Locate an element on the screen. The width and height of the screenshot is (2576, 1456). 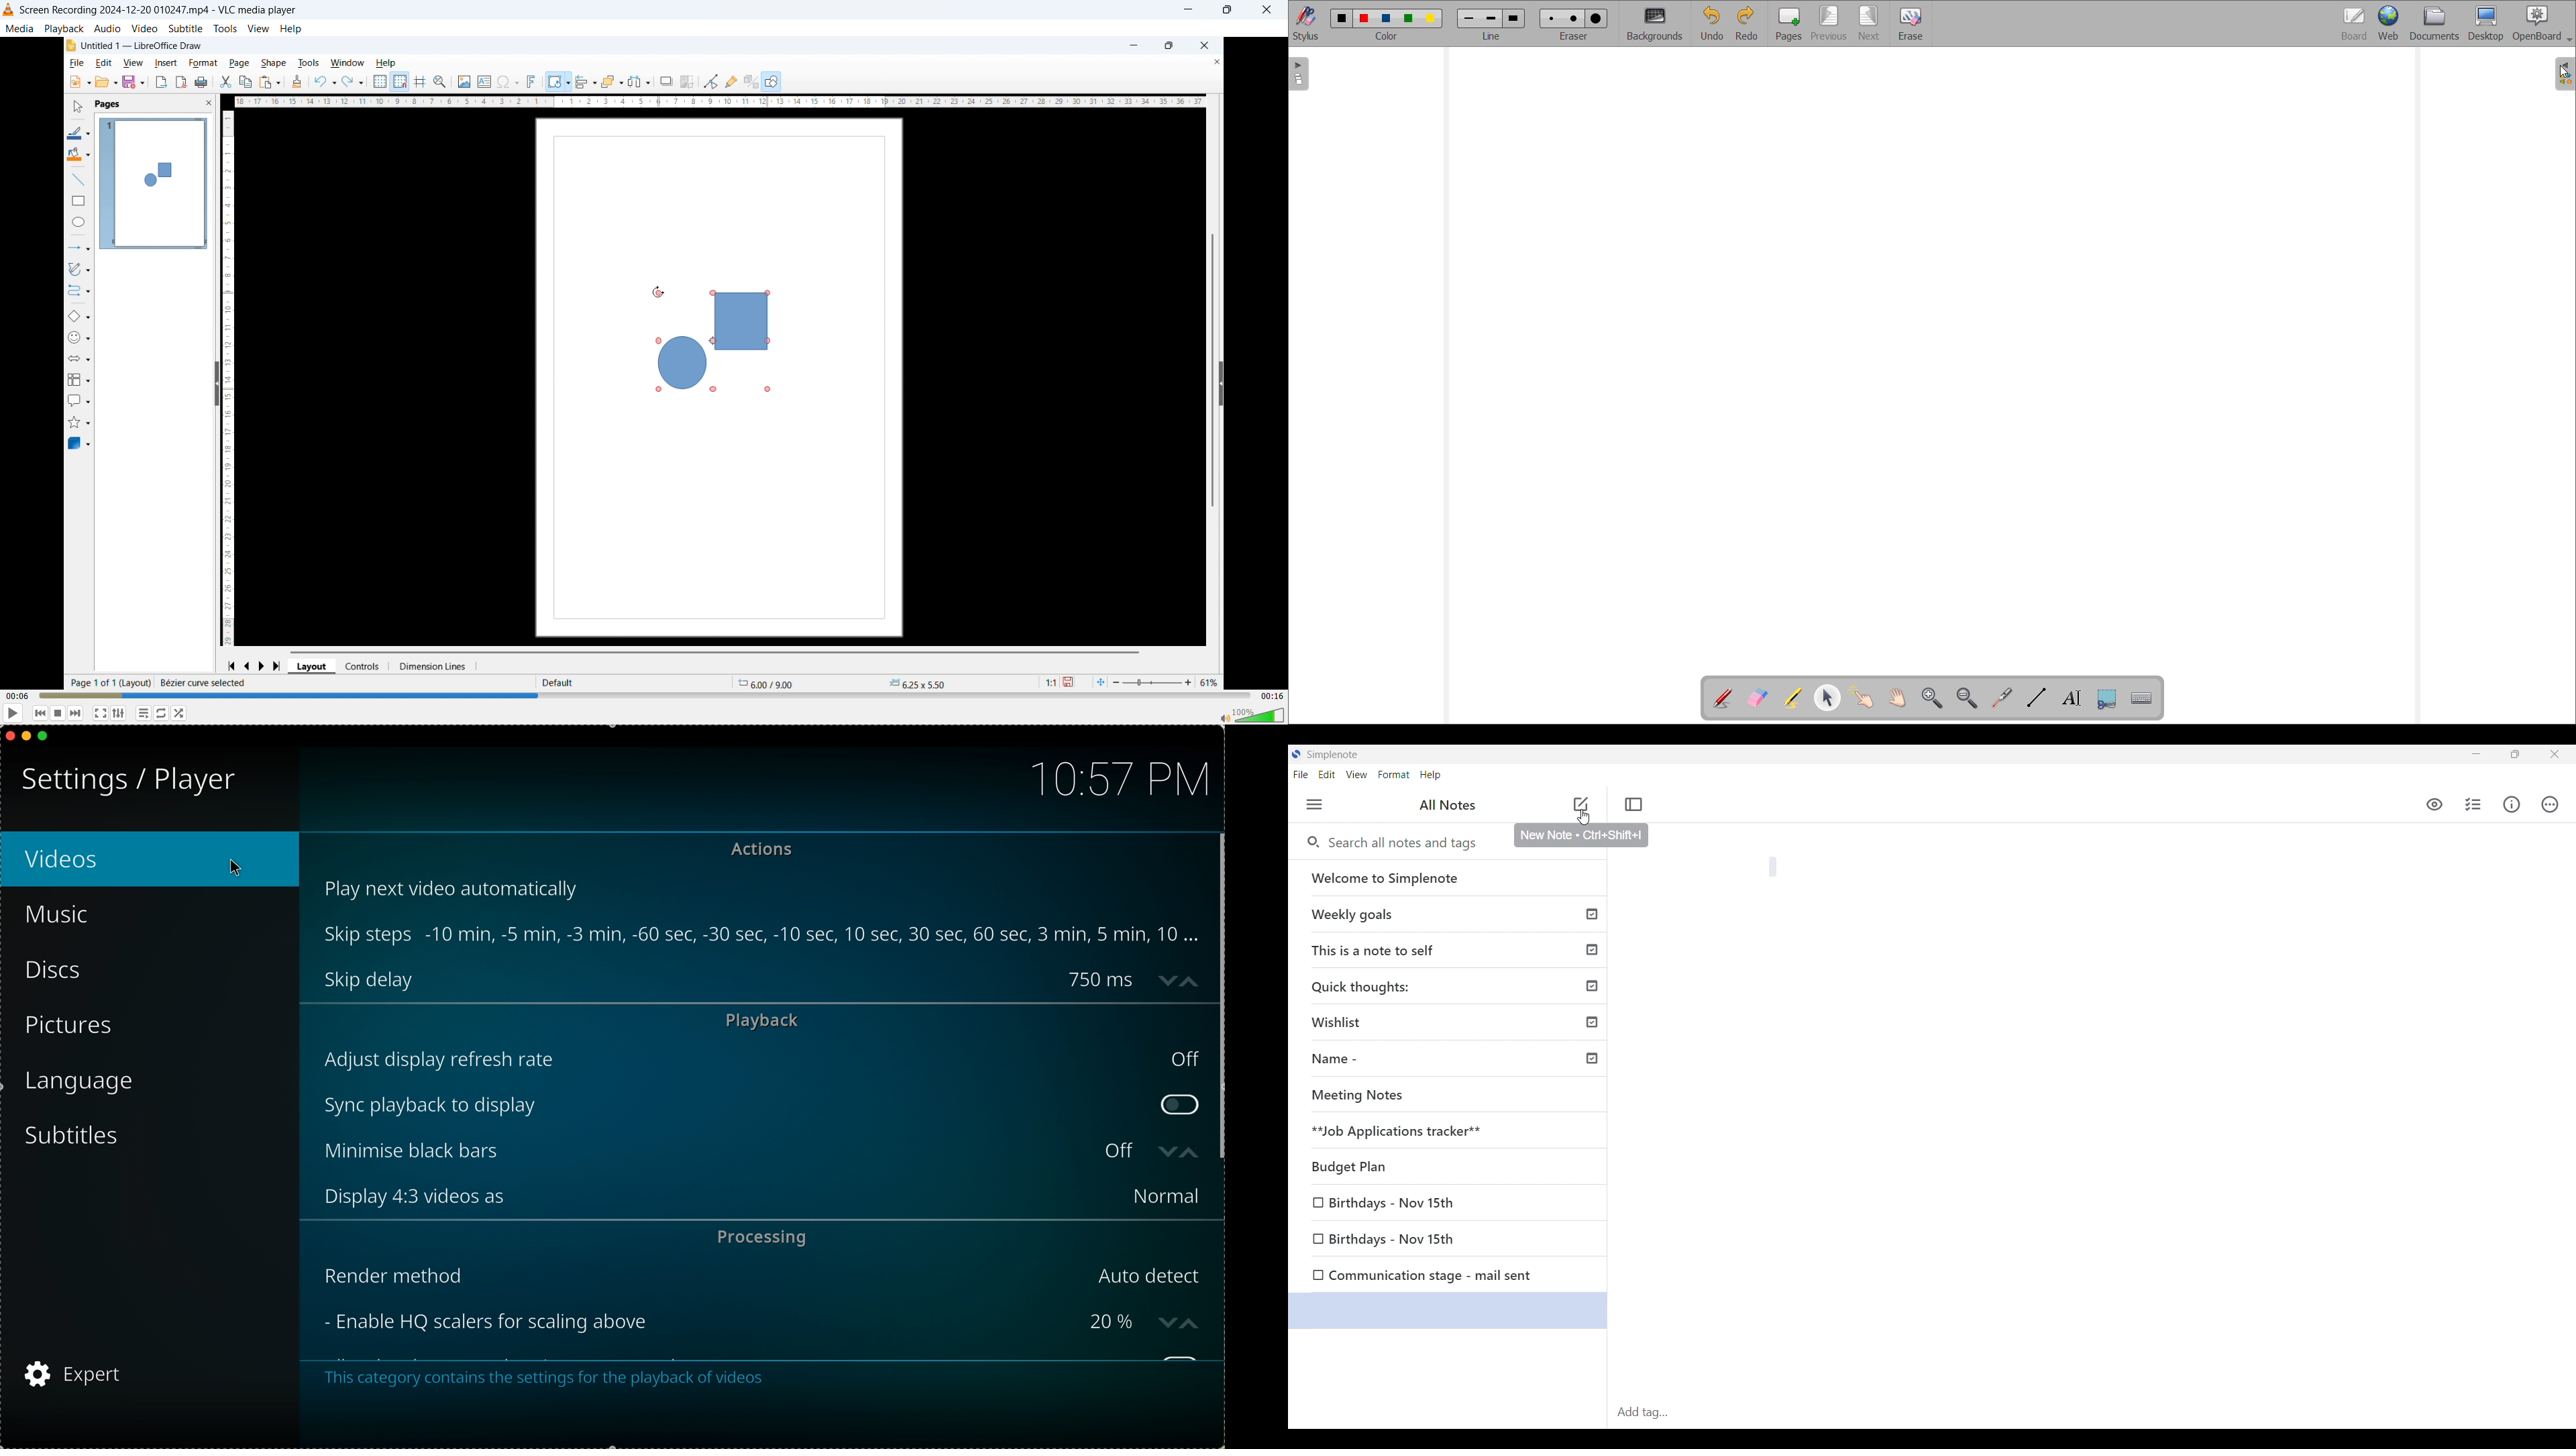
Search all notes and tags is located at coordinates (1401, 843).